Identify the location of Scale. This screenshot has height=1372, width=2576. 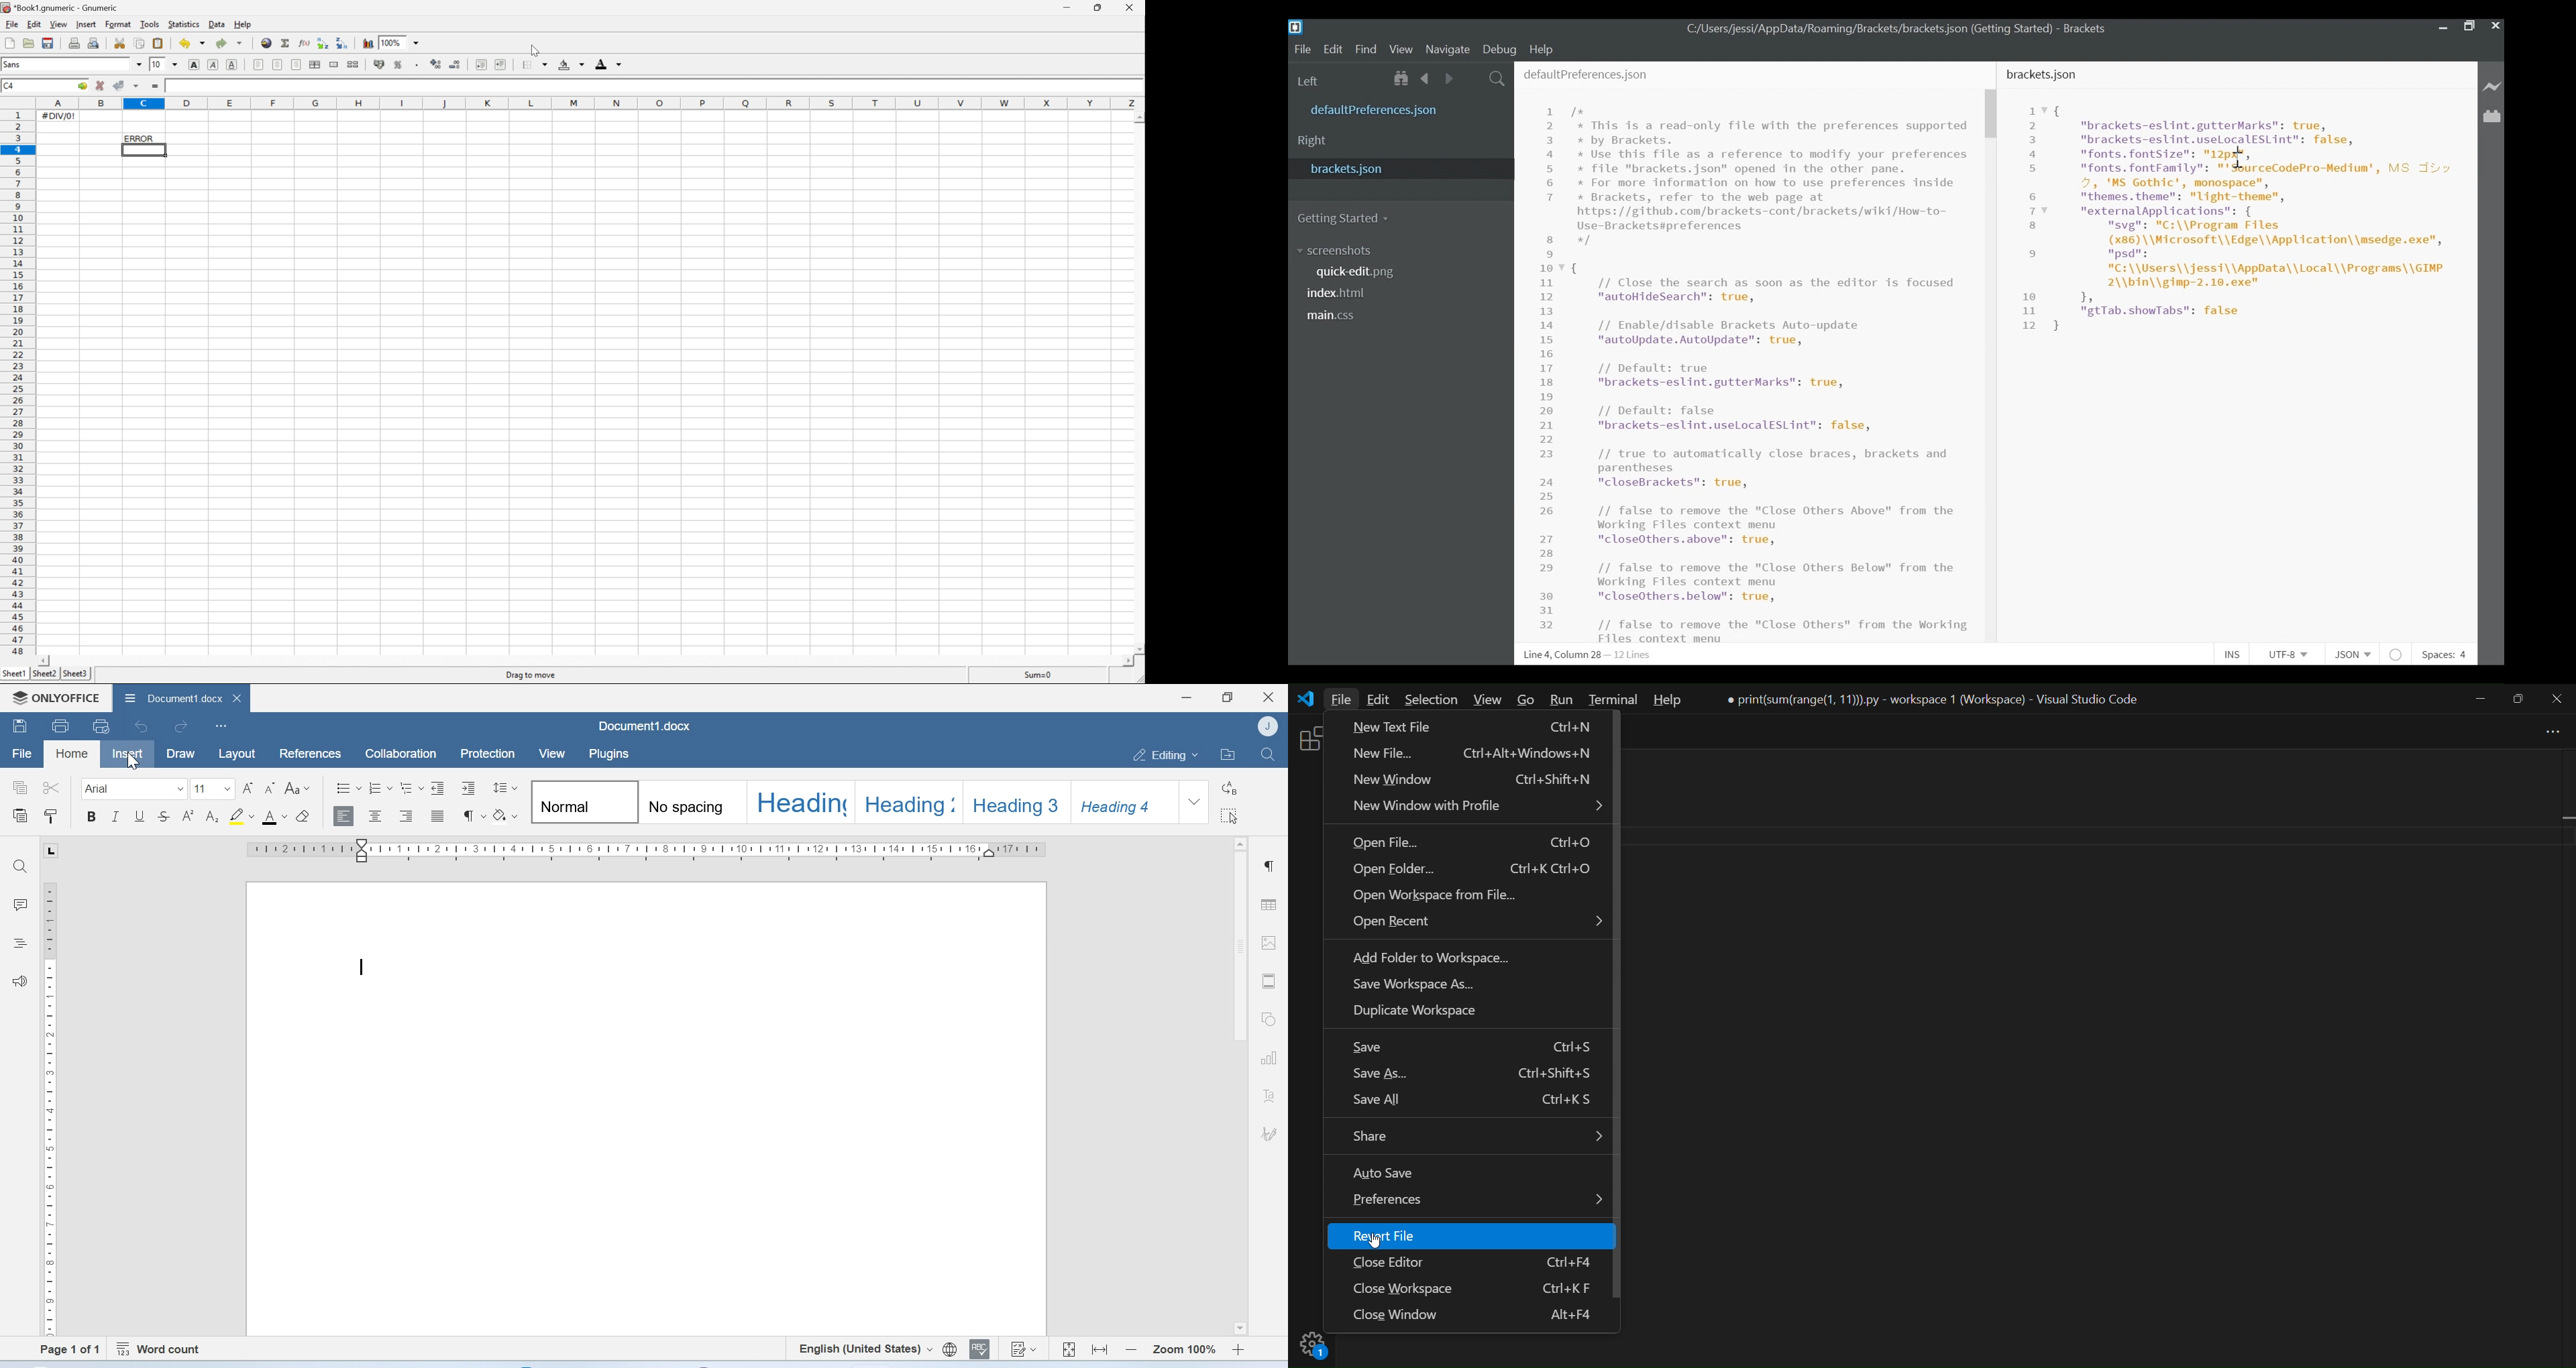
(55, 1106).